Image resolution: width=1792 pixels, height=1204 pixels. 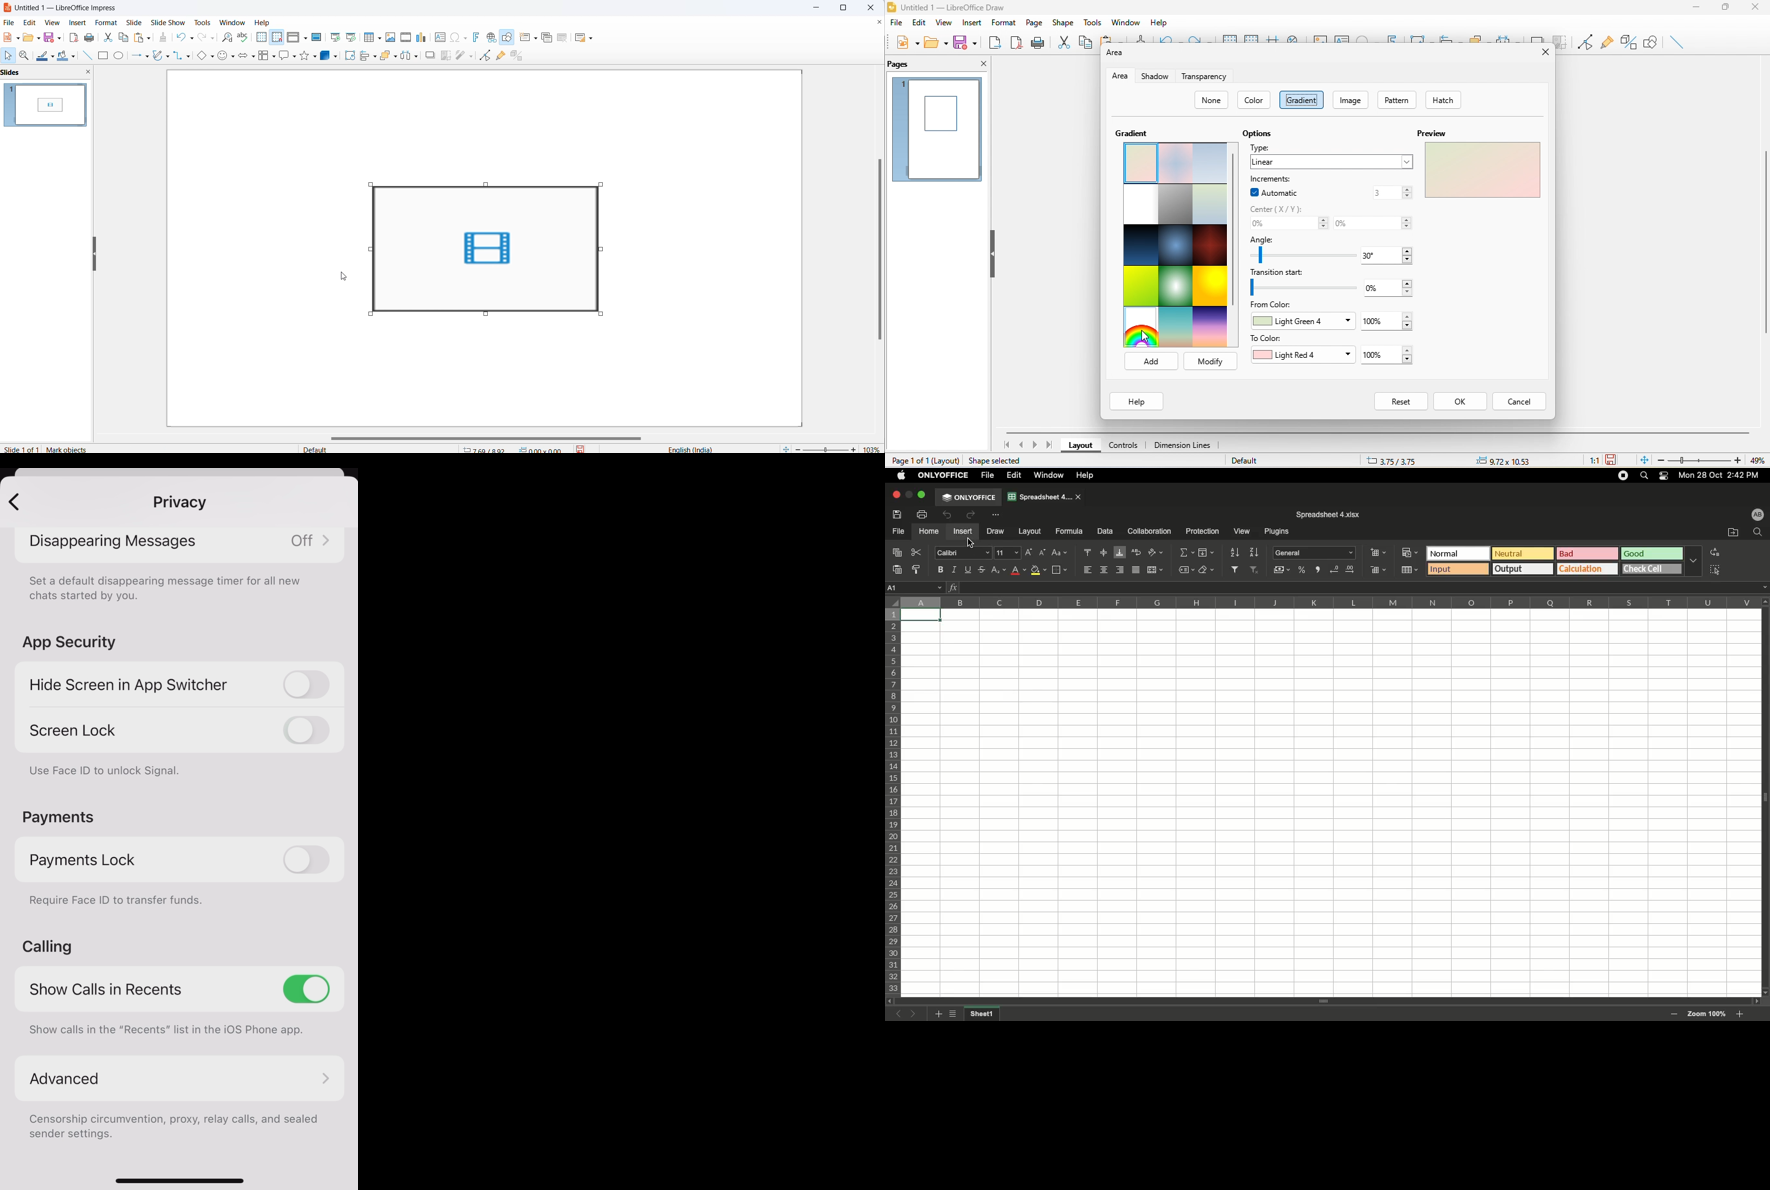 What do you see at coordinates (364, 56) in the screenshot?
I see `align` at bounding box center [364, 56].